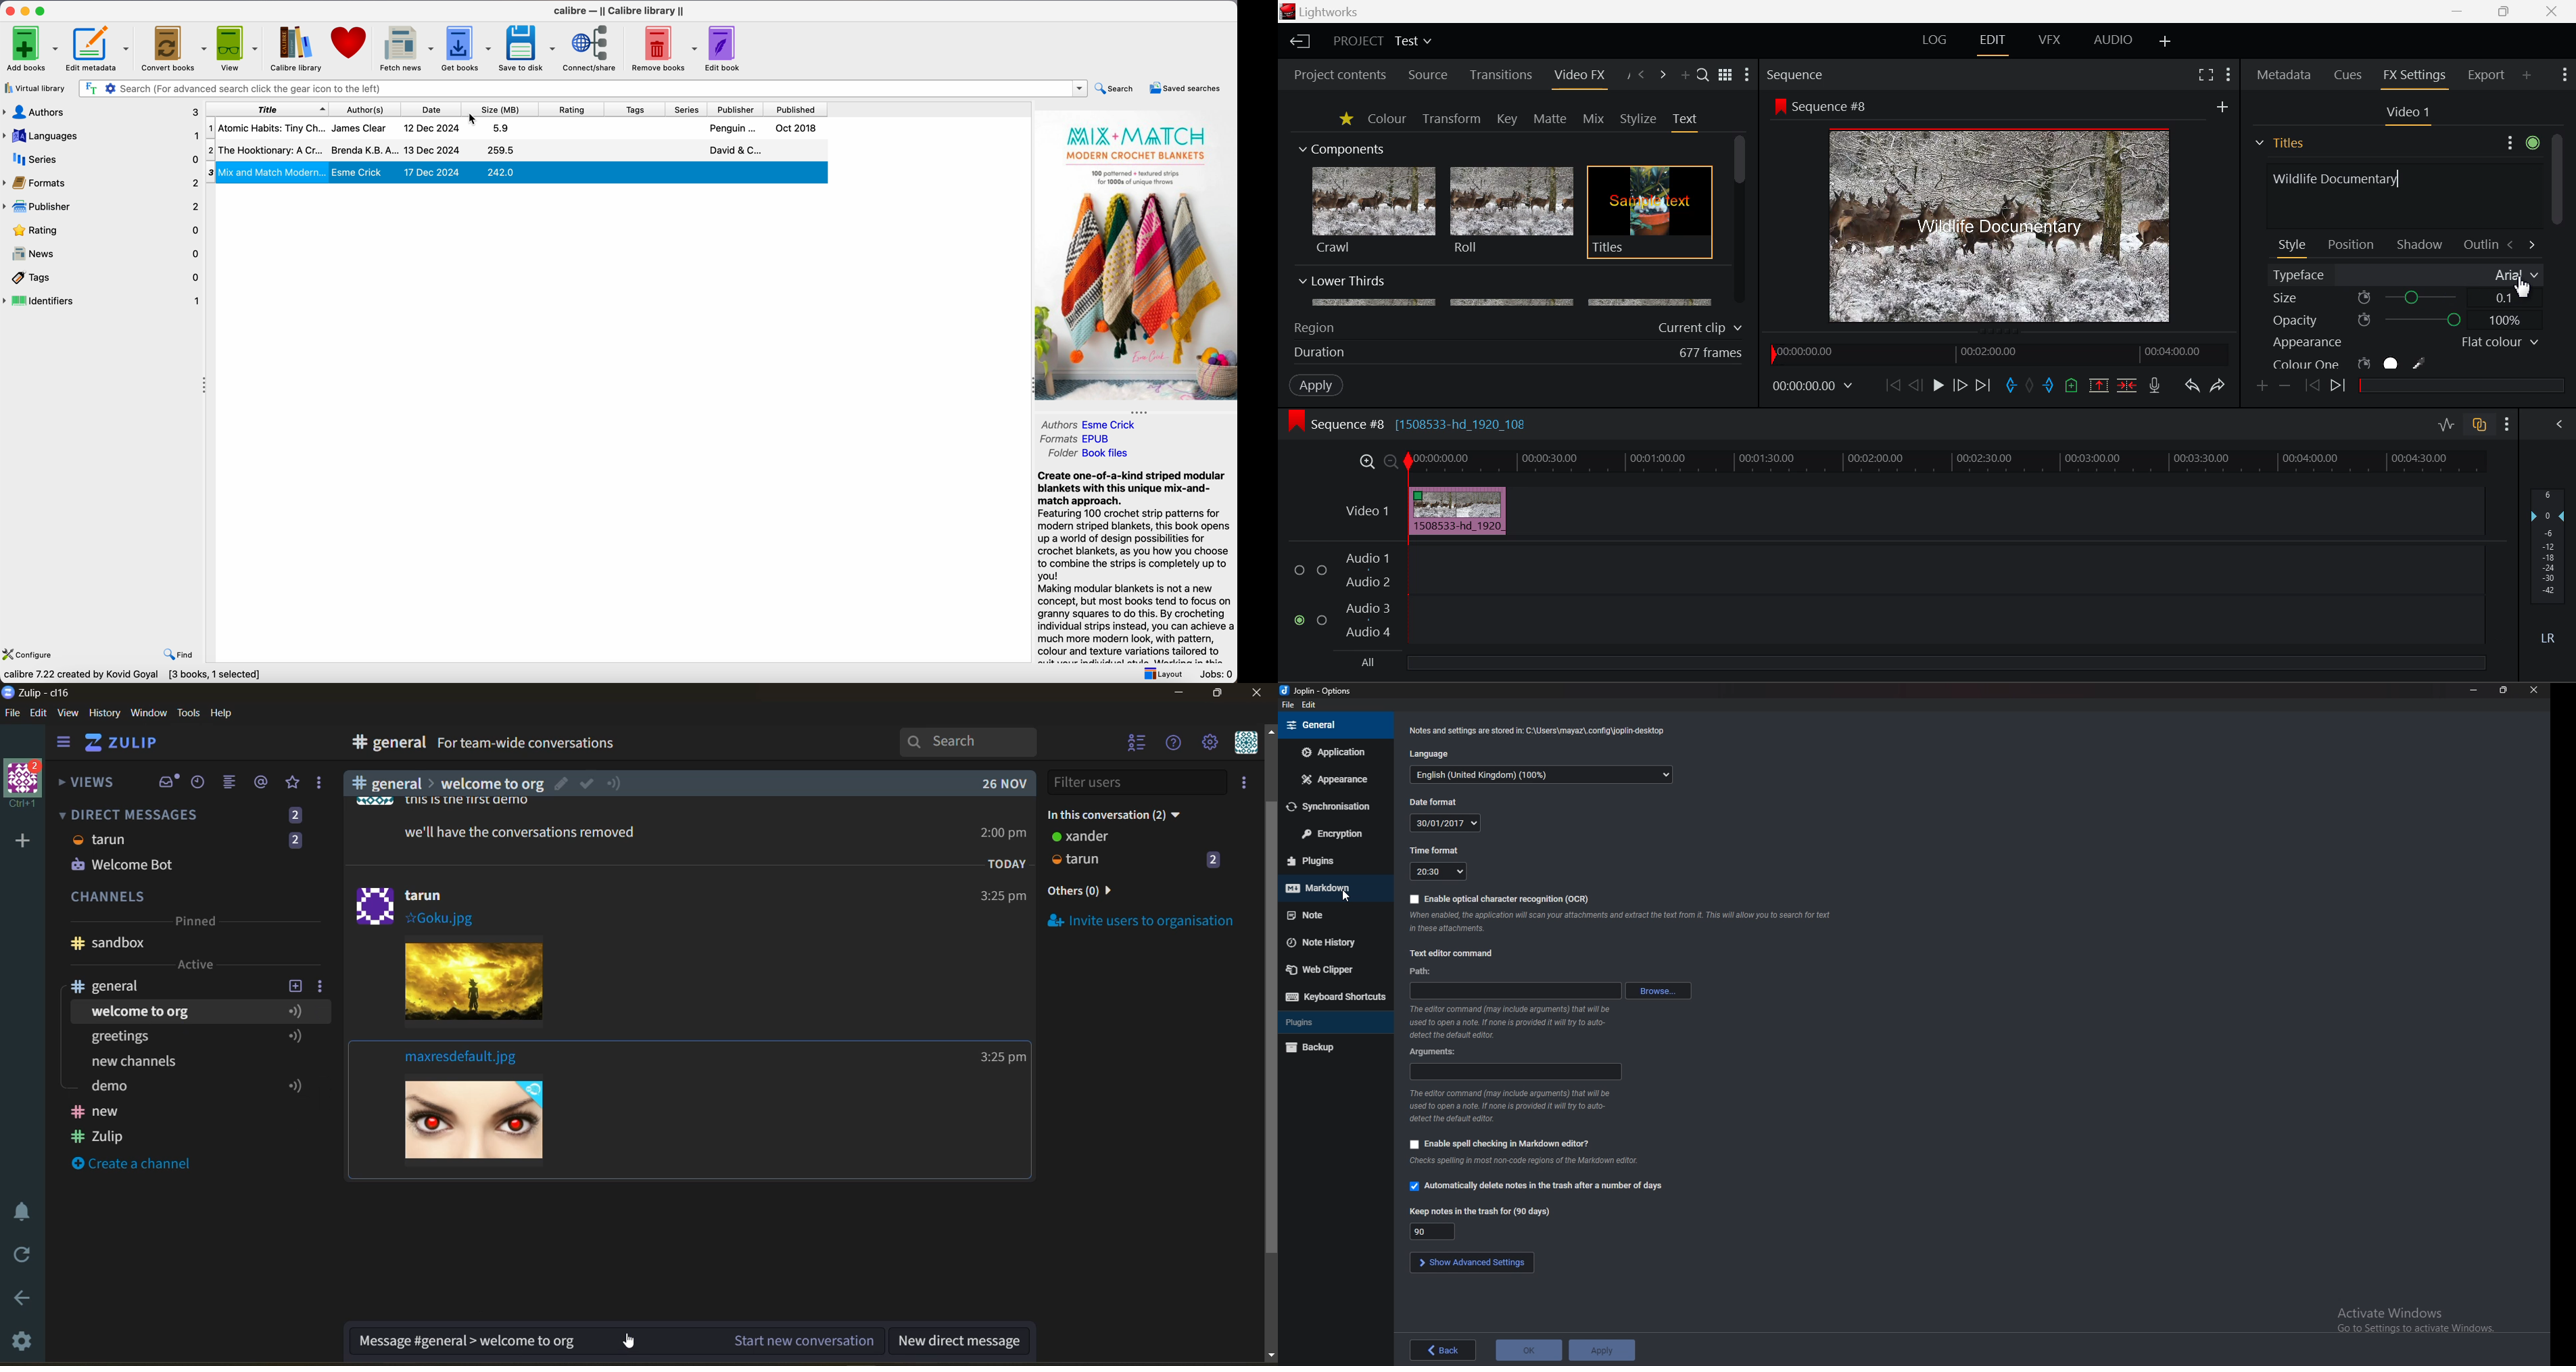 The image size is (2576, 1372). Describe the element at coordinates (267, 109) in the screenshot. I see `title` at that location.